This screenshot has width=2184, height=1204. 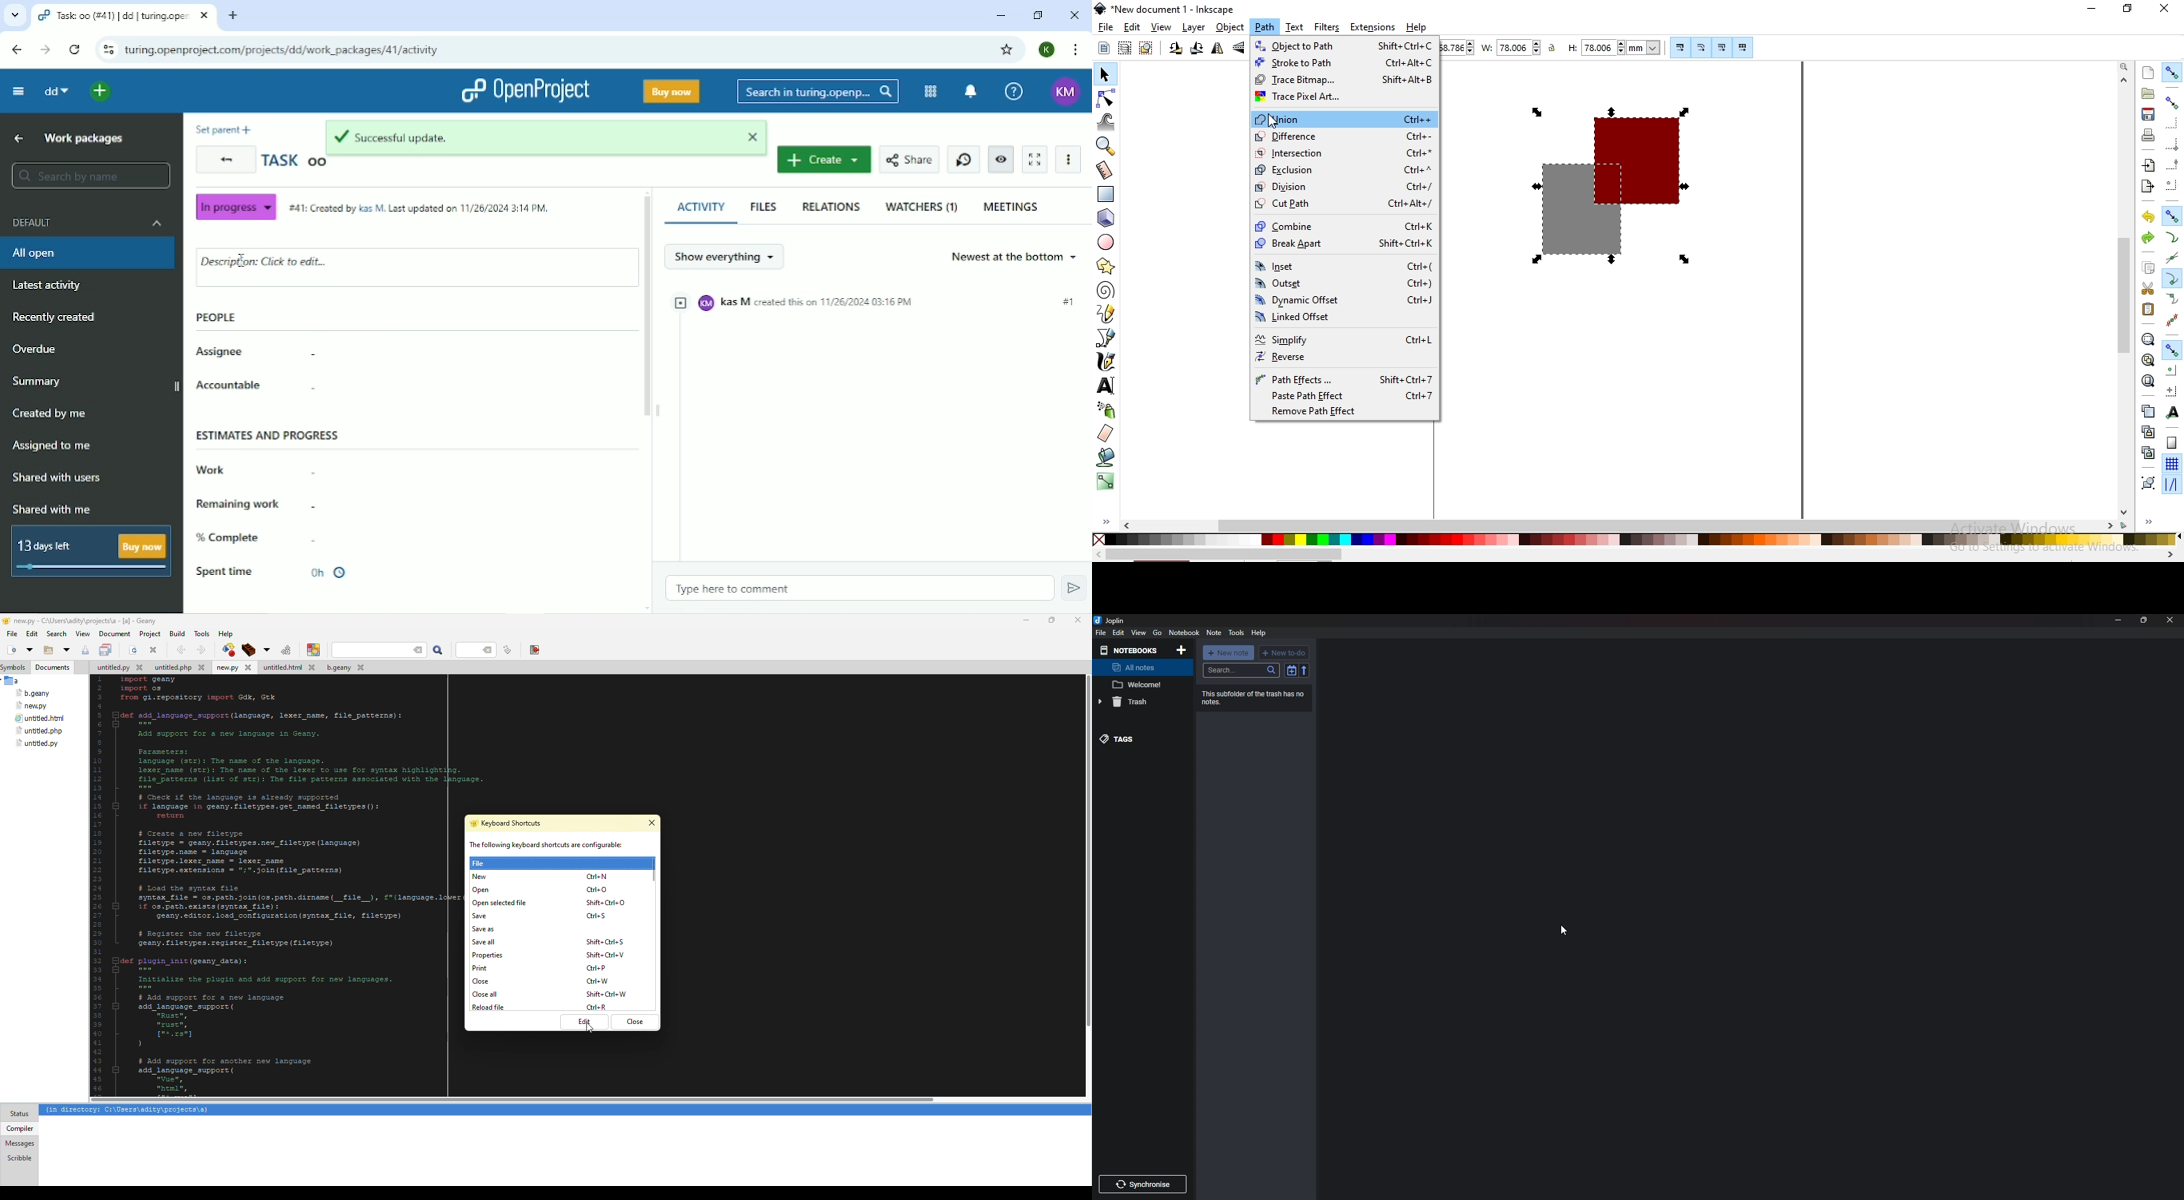 I want to click on go, so click(x=1158, y=633).